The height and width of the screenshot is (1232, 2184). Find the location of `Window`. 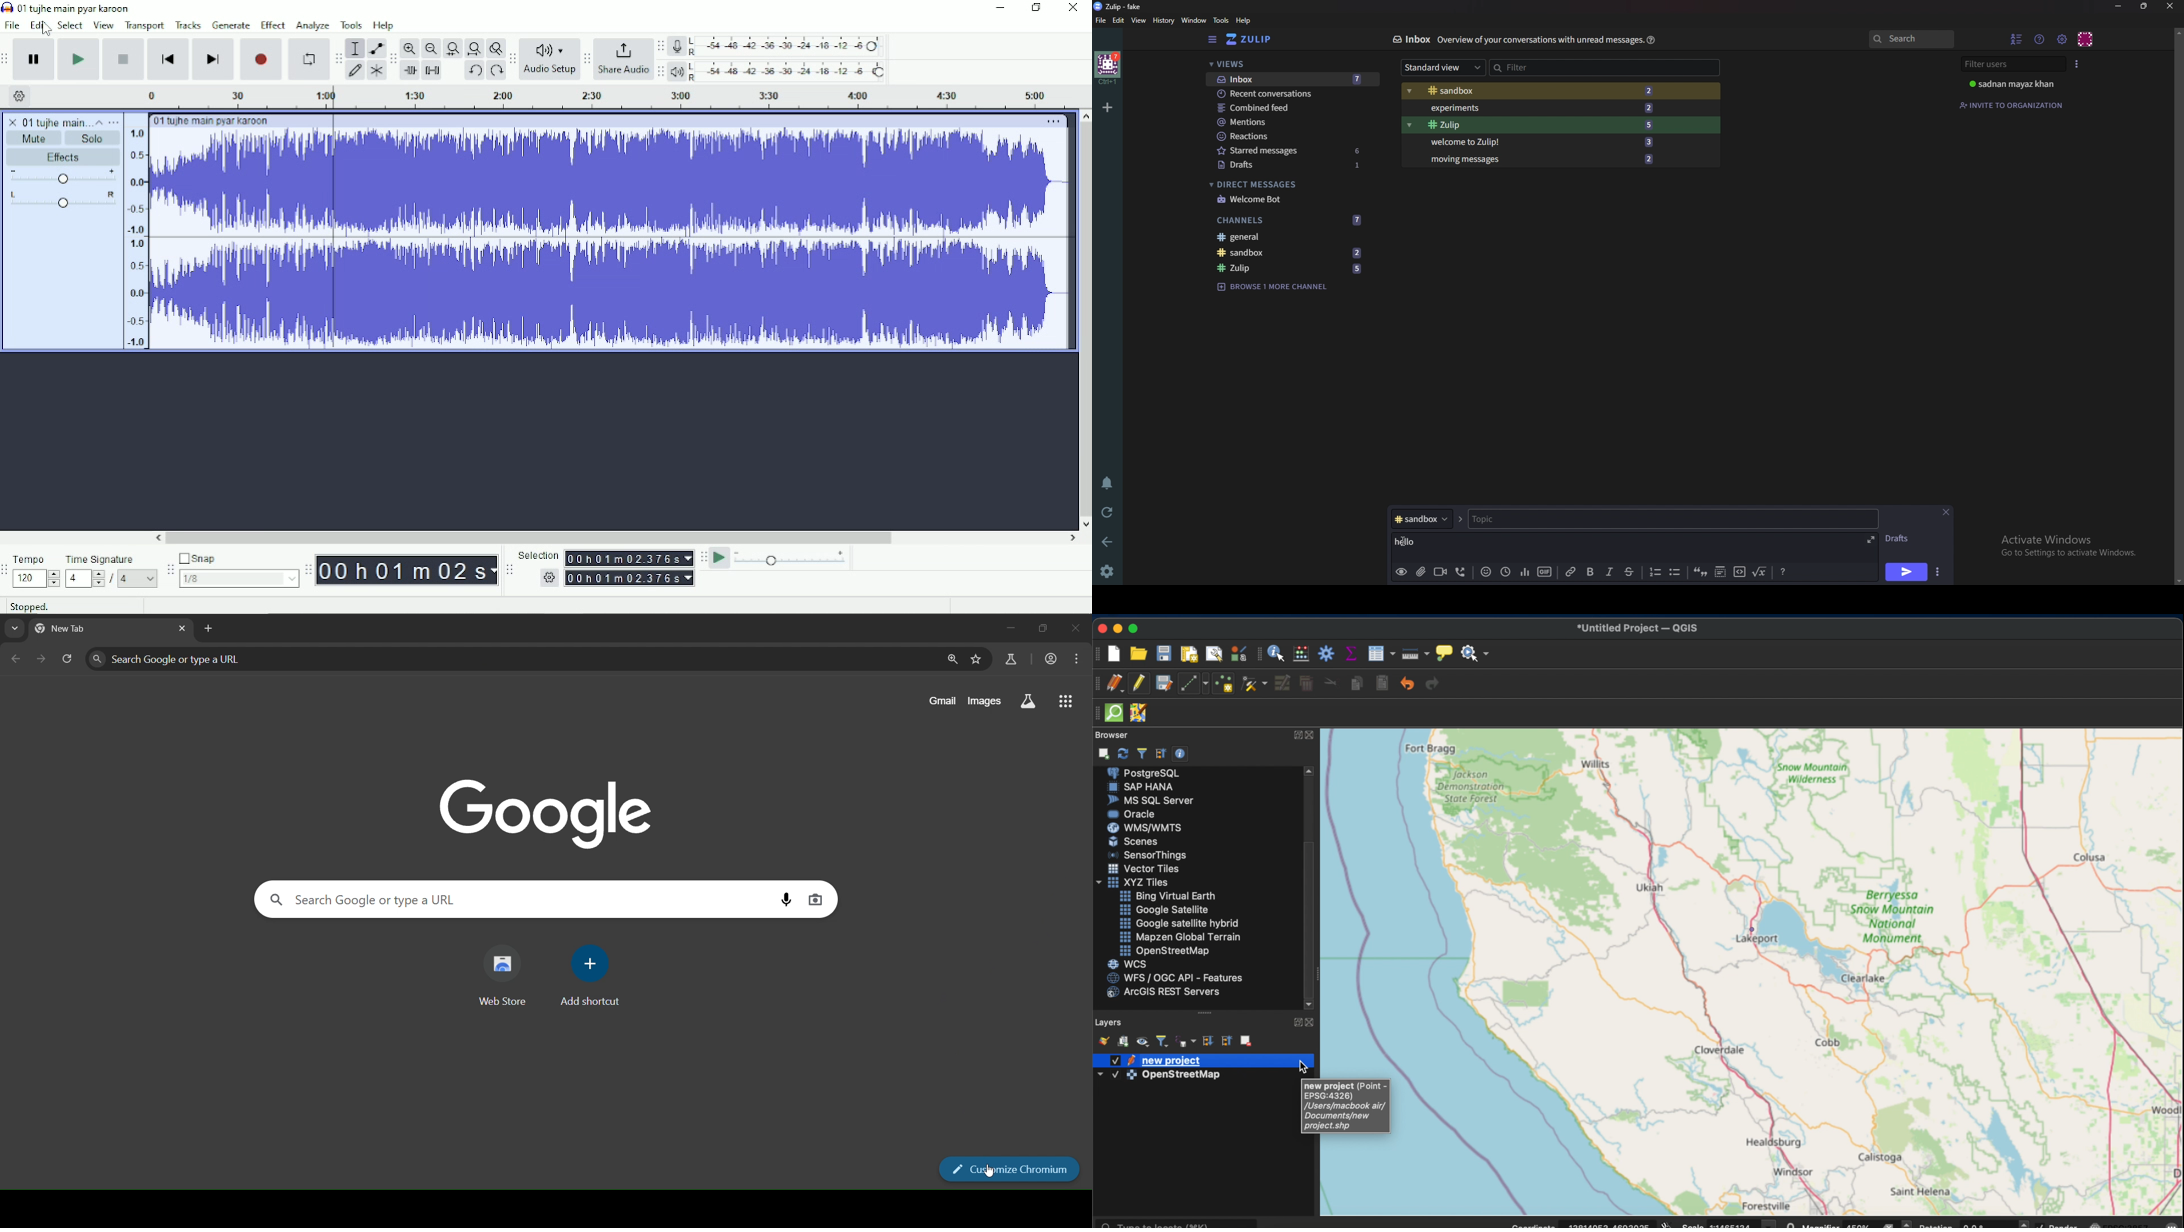

Window is located at coordinates (1195, 20).